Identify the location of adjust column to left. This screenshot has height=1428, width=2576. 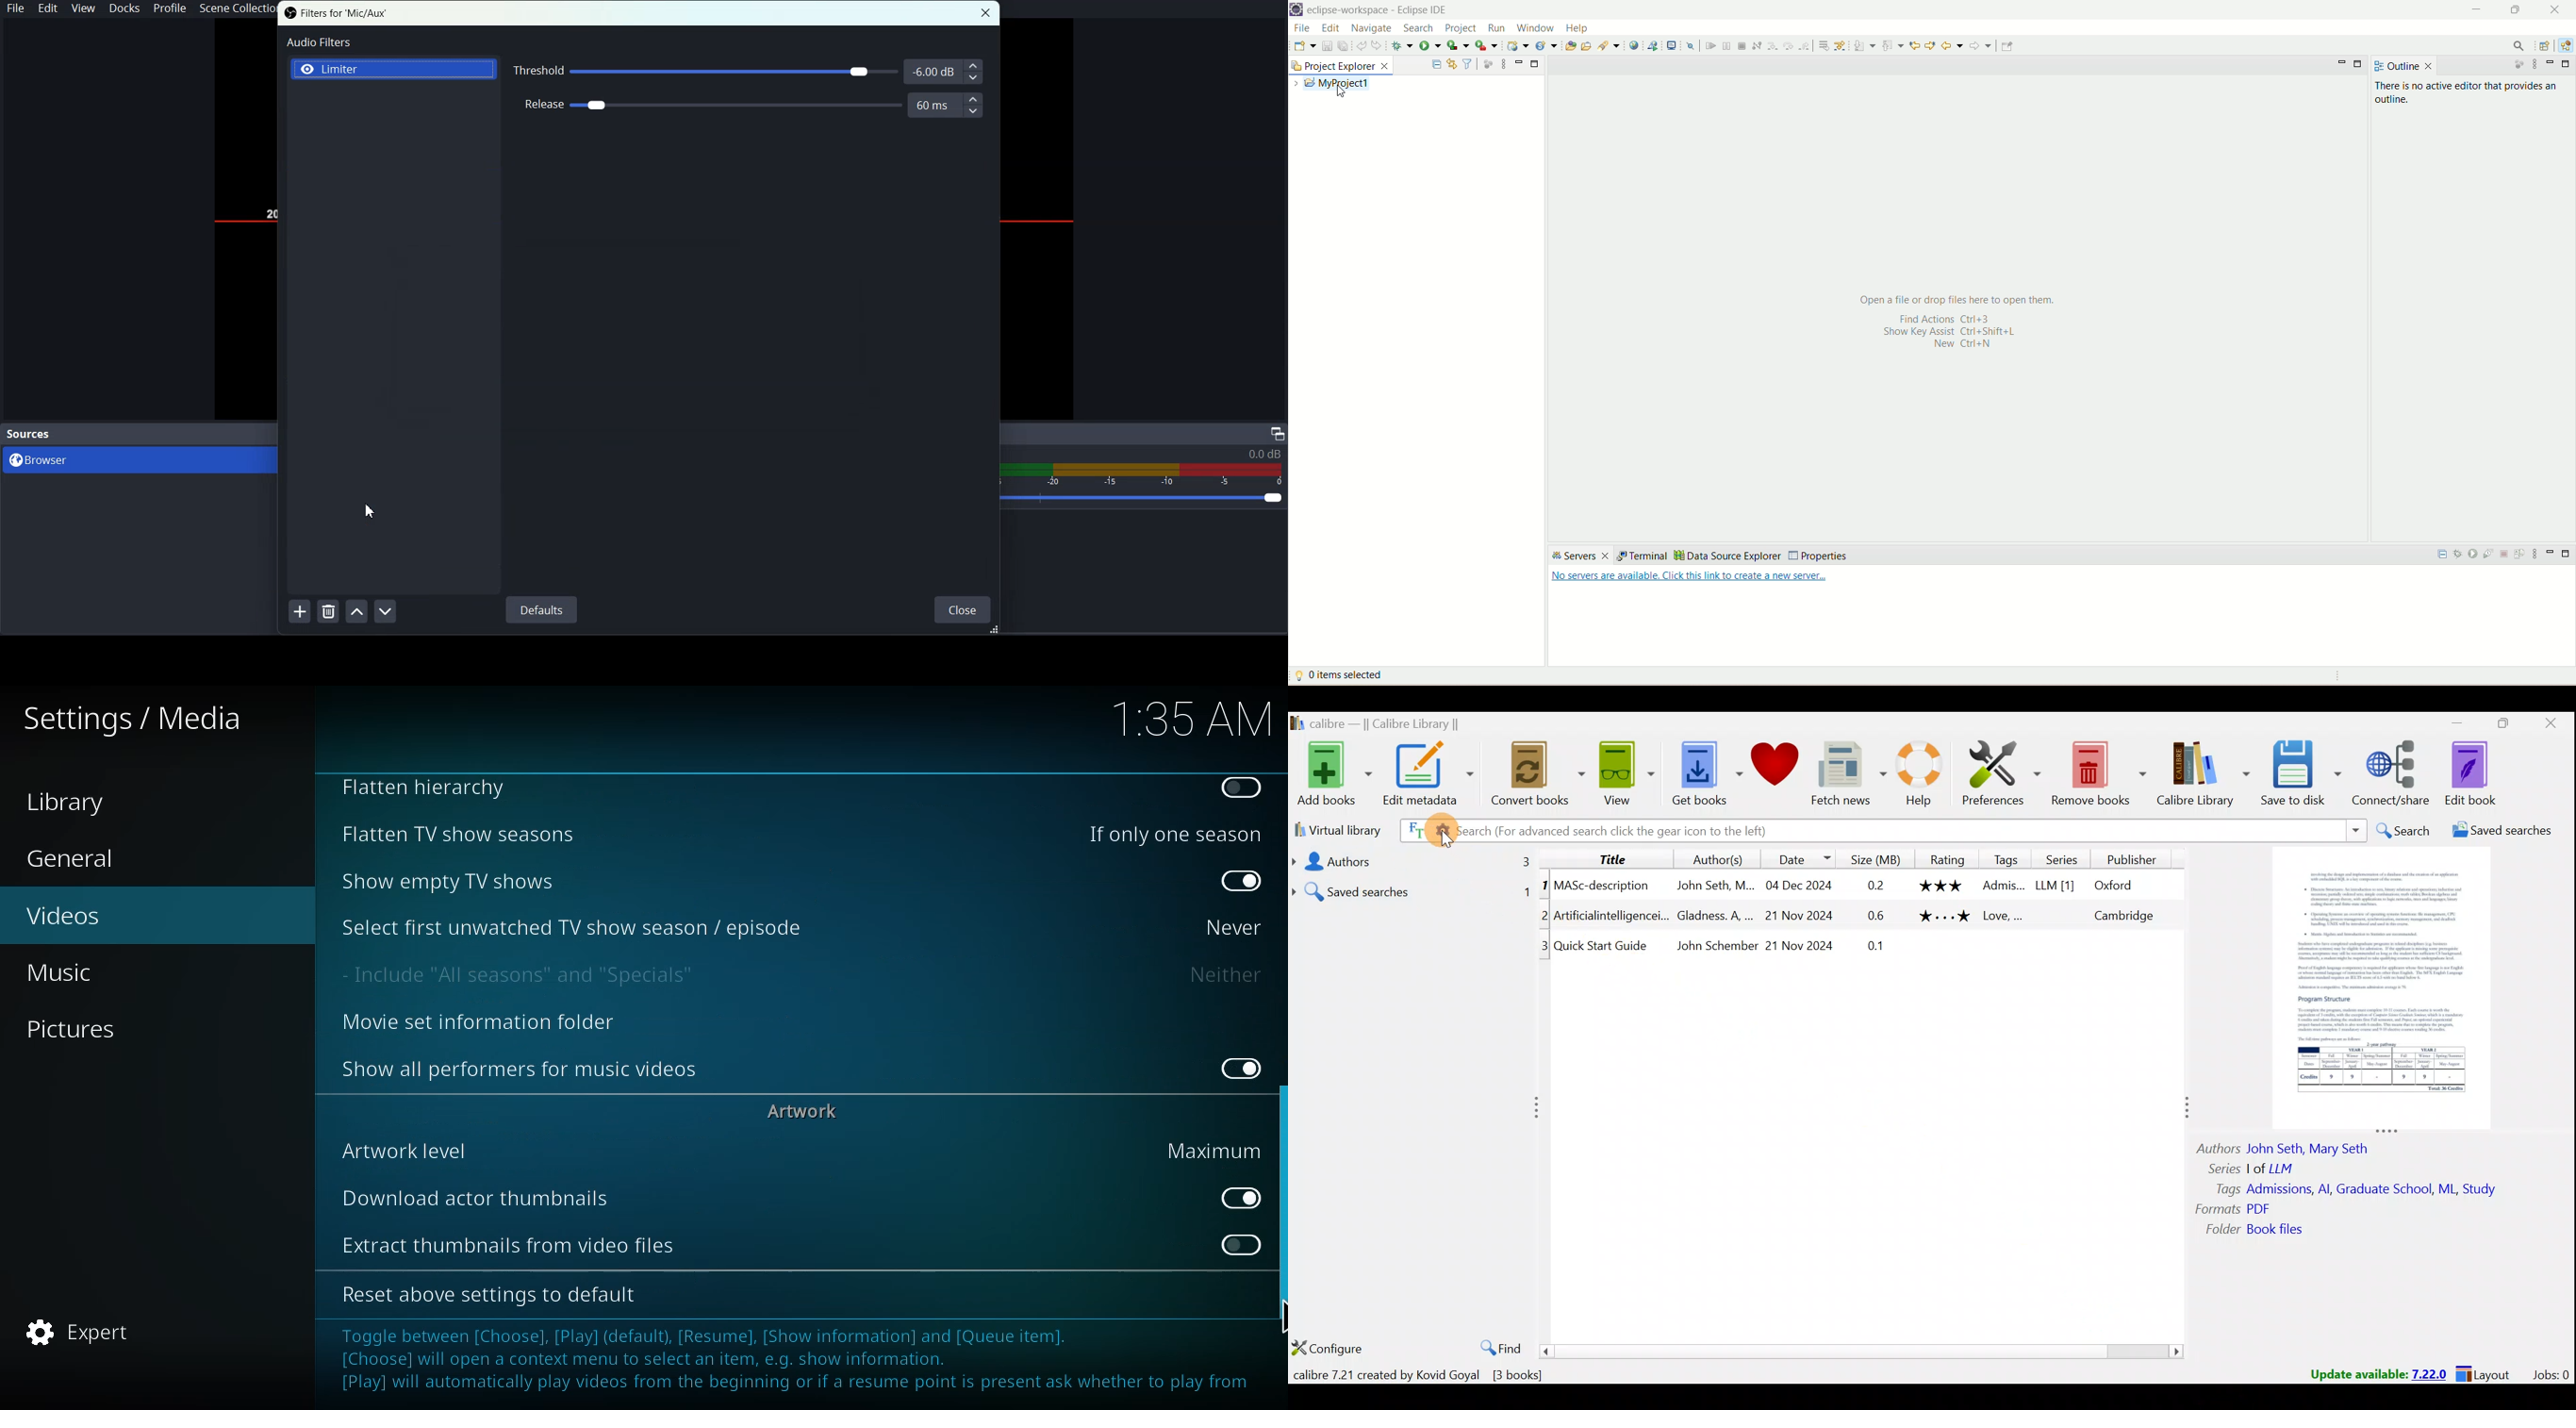
(1536, 1106).